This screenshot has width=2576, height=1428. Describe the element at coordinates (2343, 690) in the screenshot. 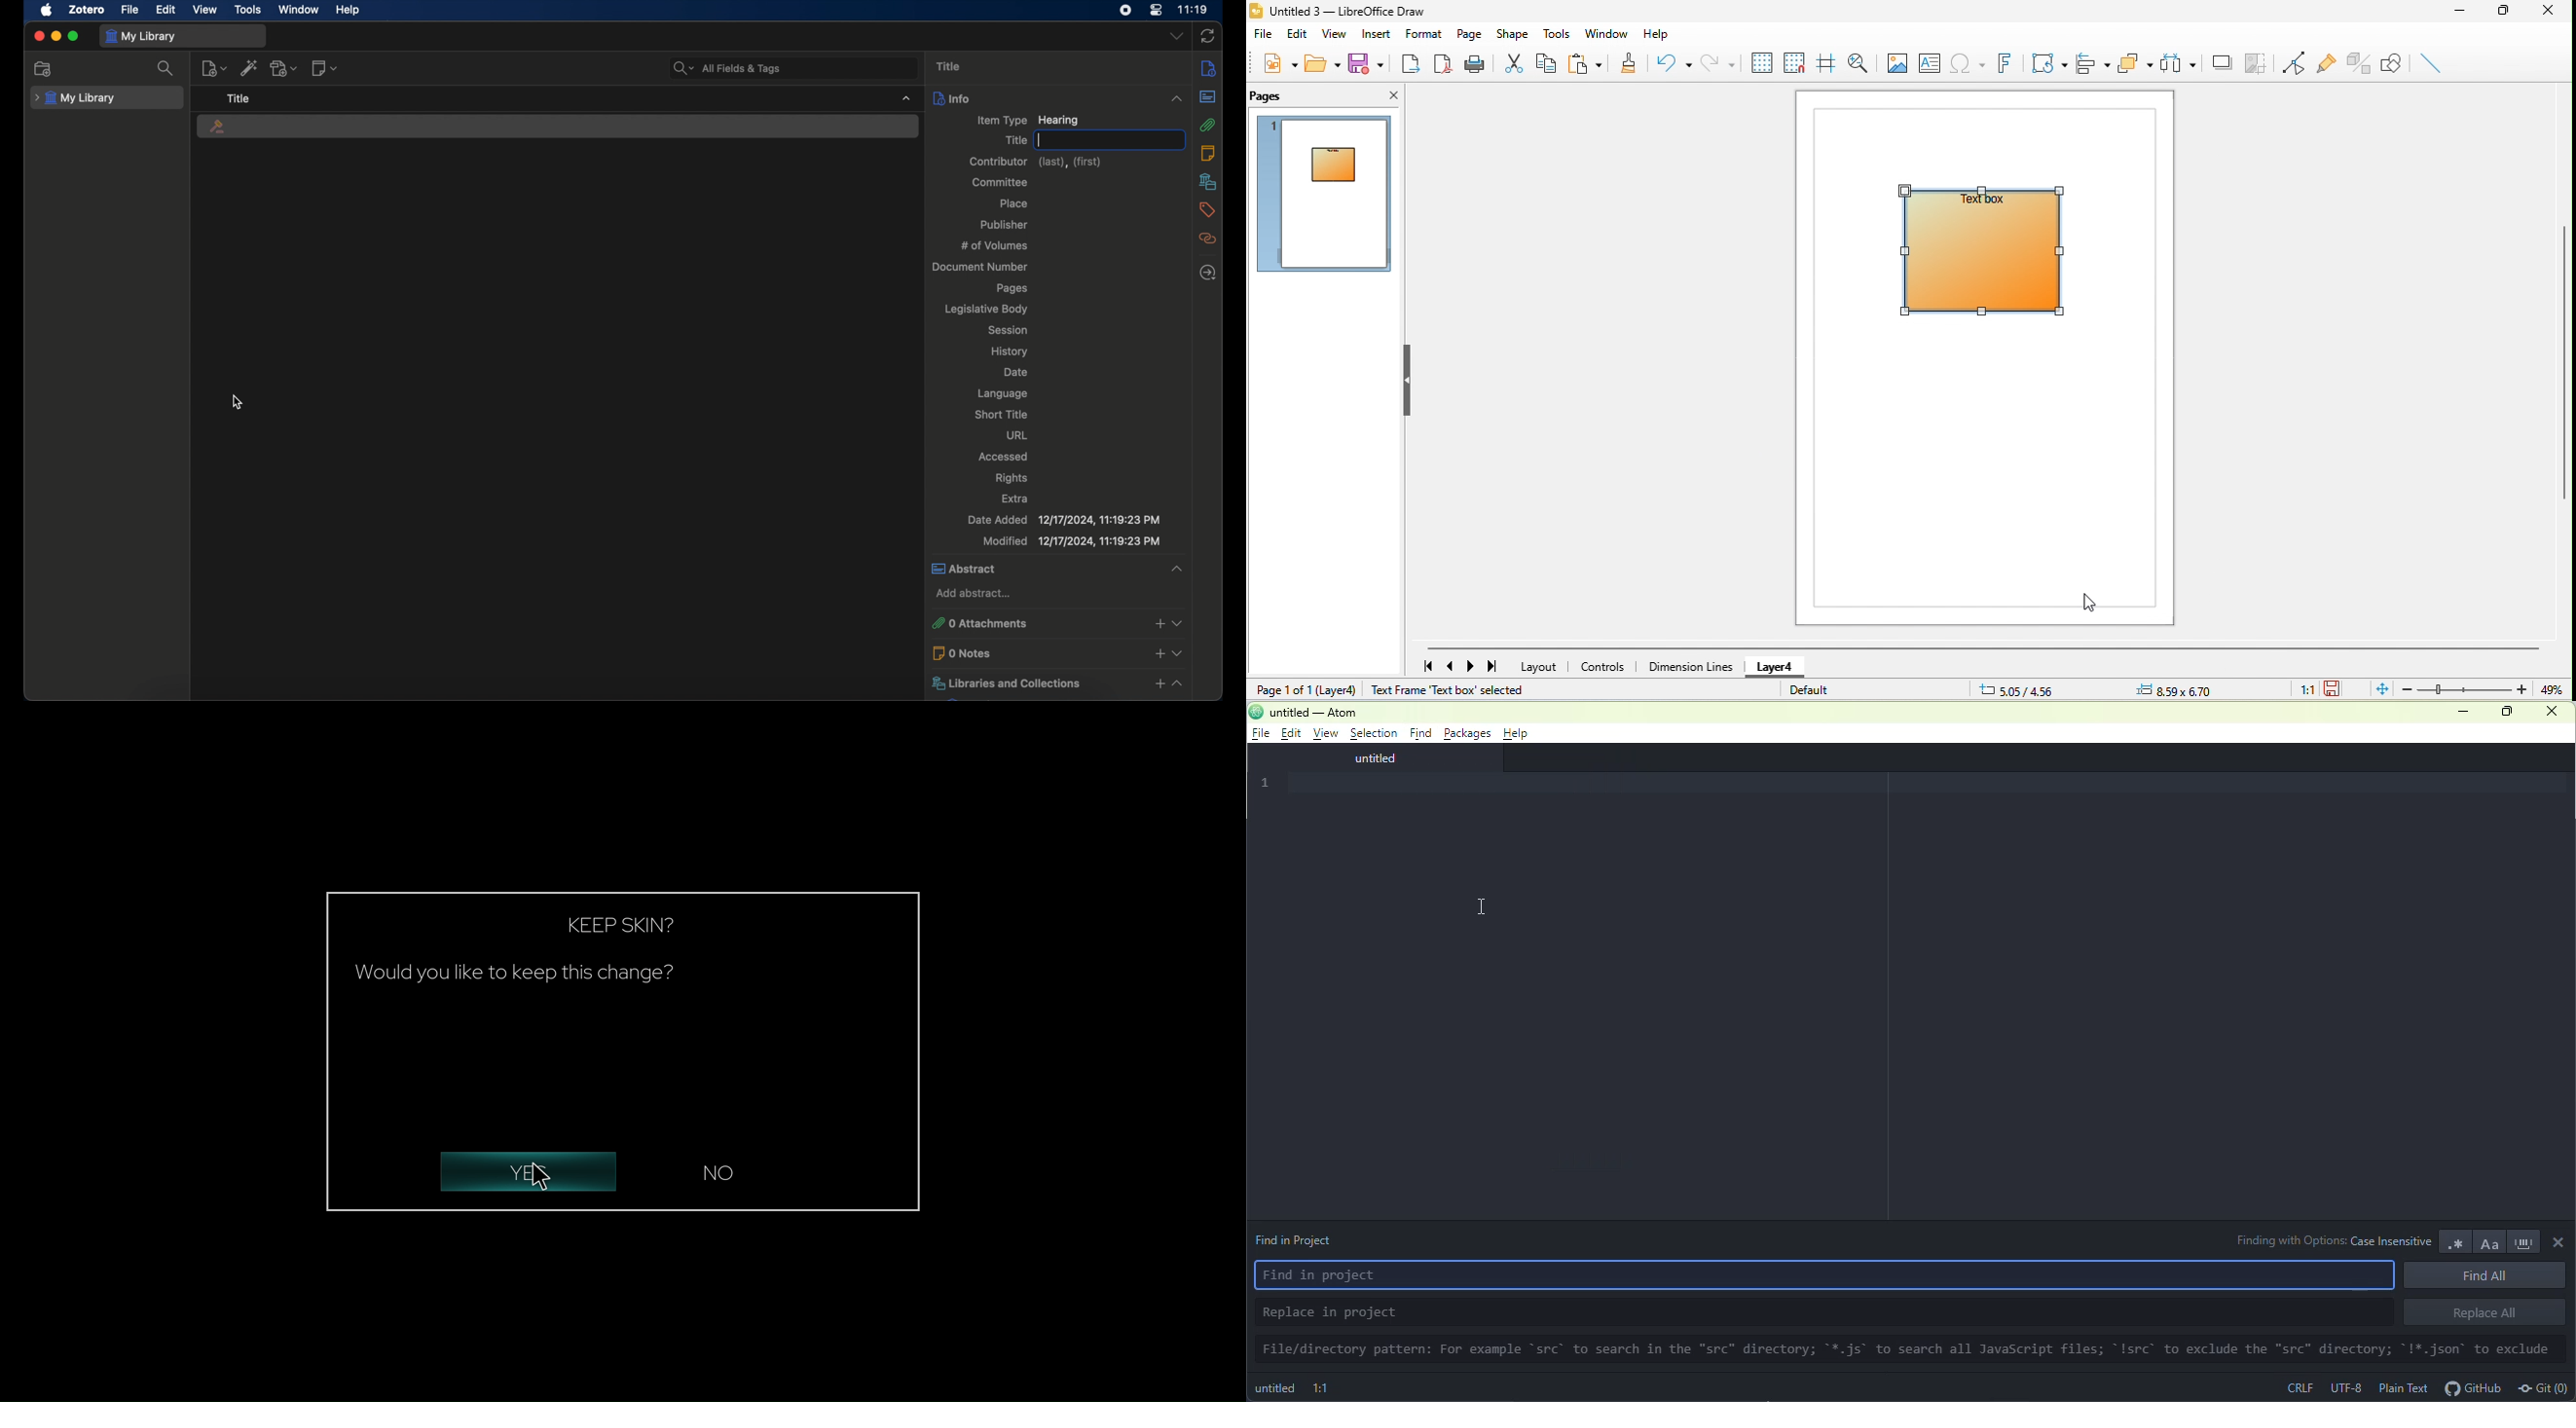

I see `the document has not been modified since the last save` at that location.